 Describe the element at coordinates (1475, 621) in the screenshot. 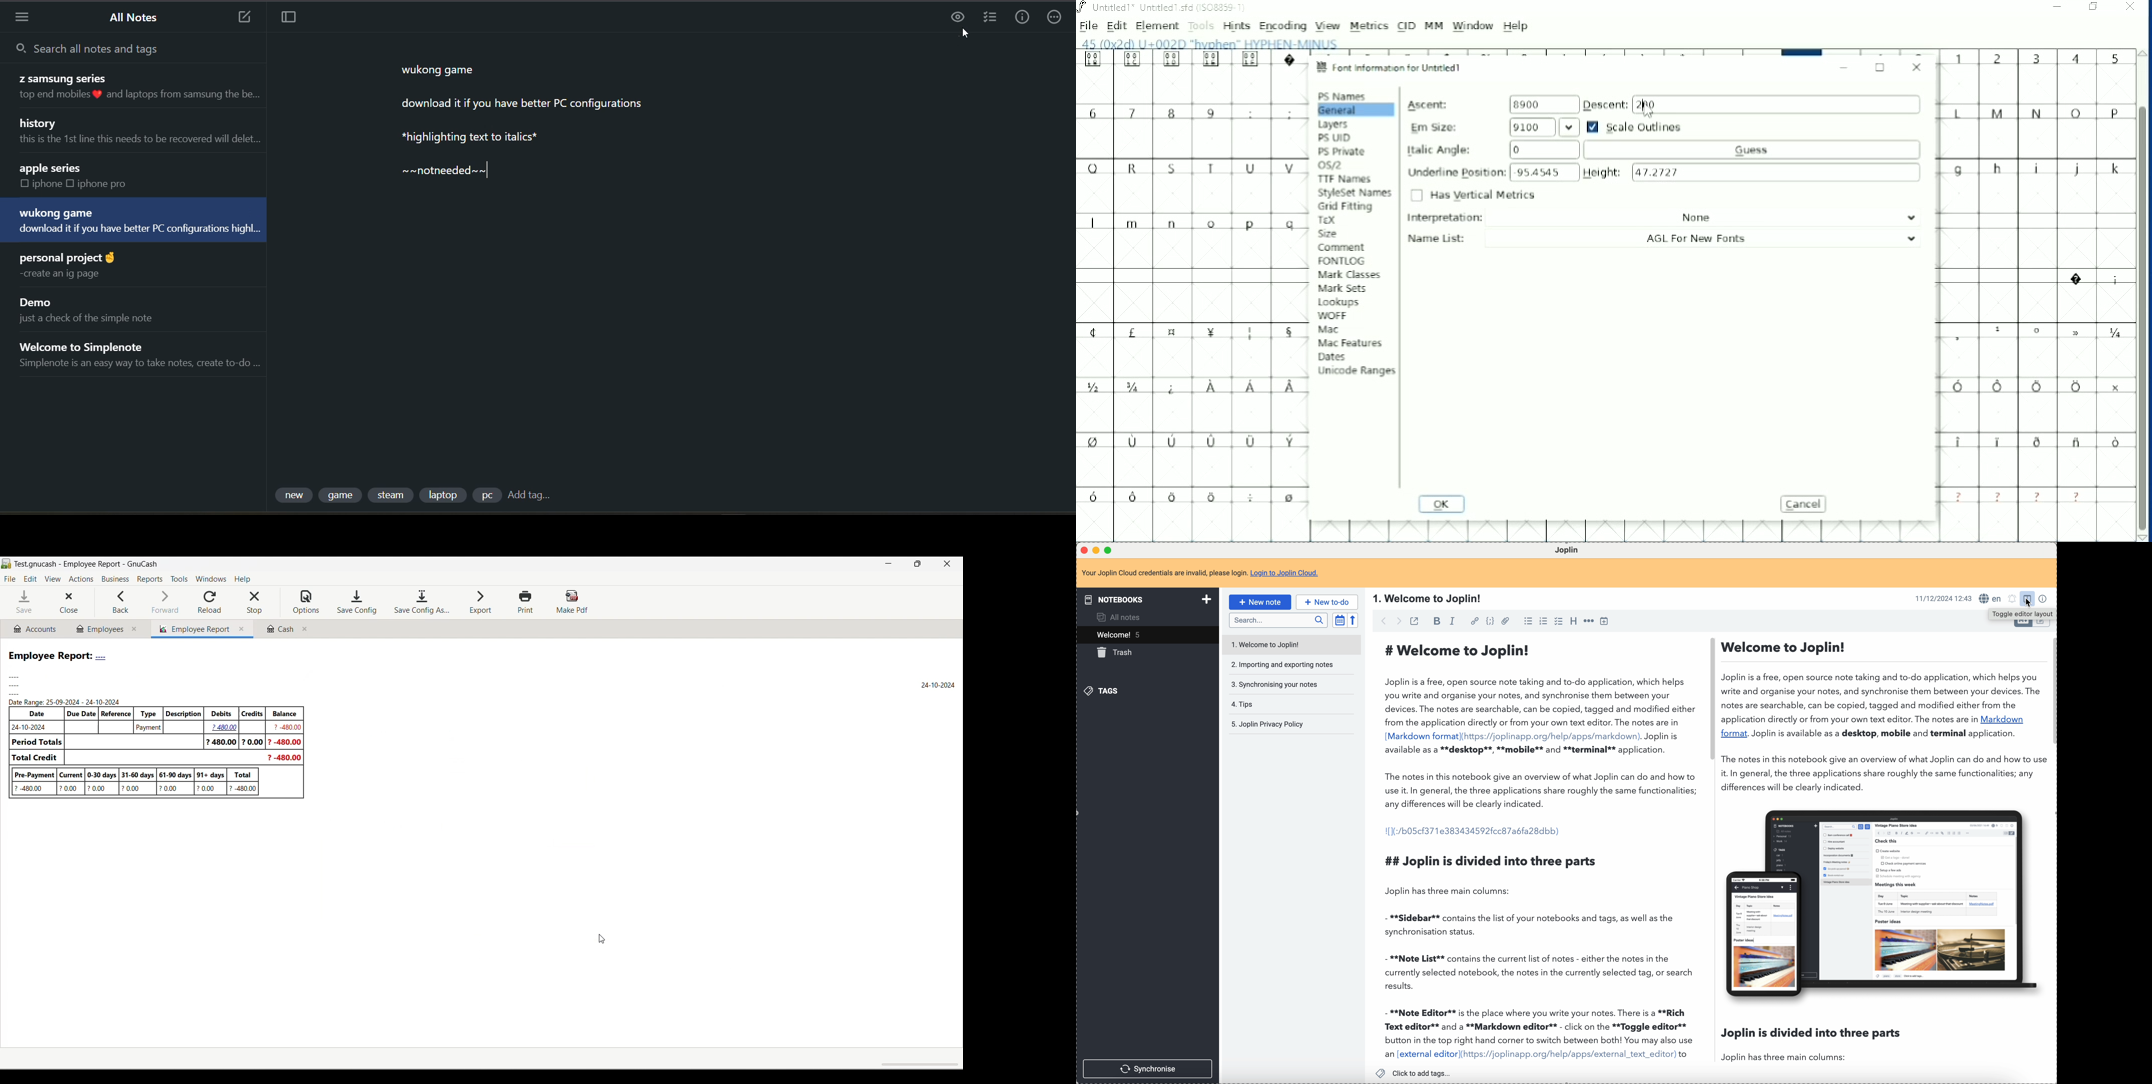

I see `hyperlink` at that location.